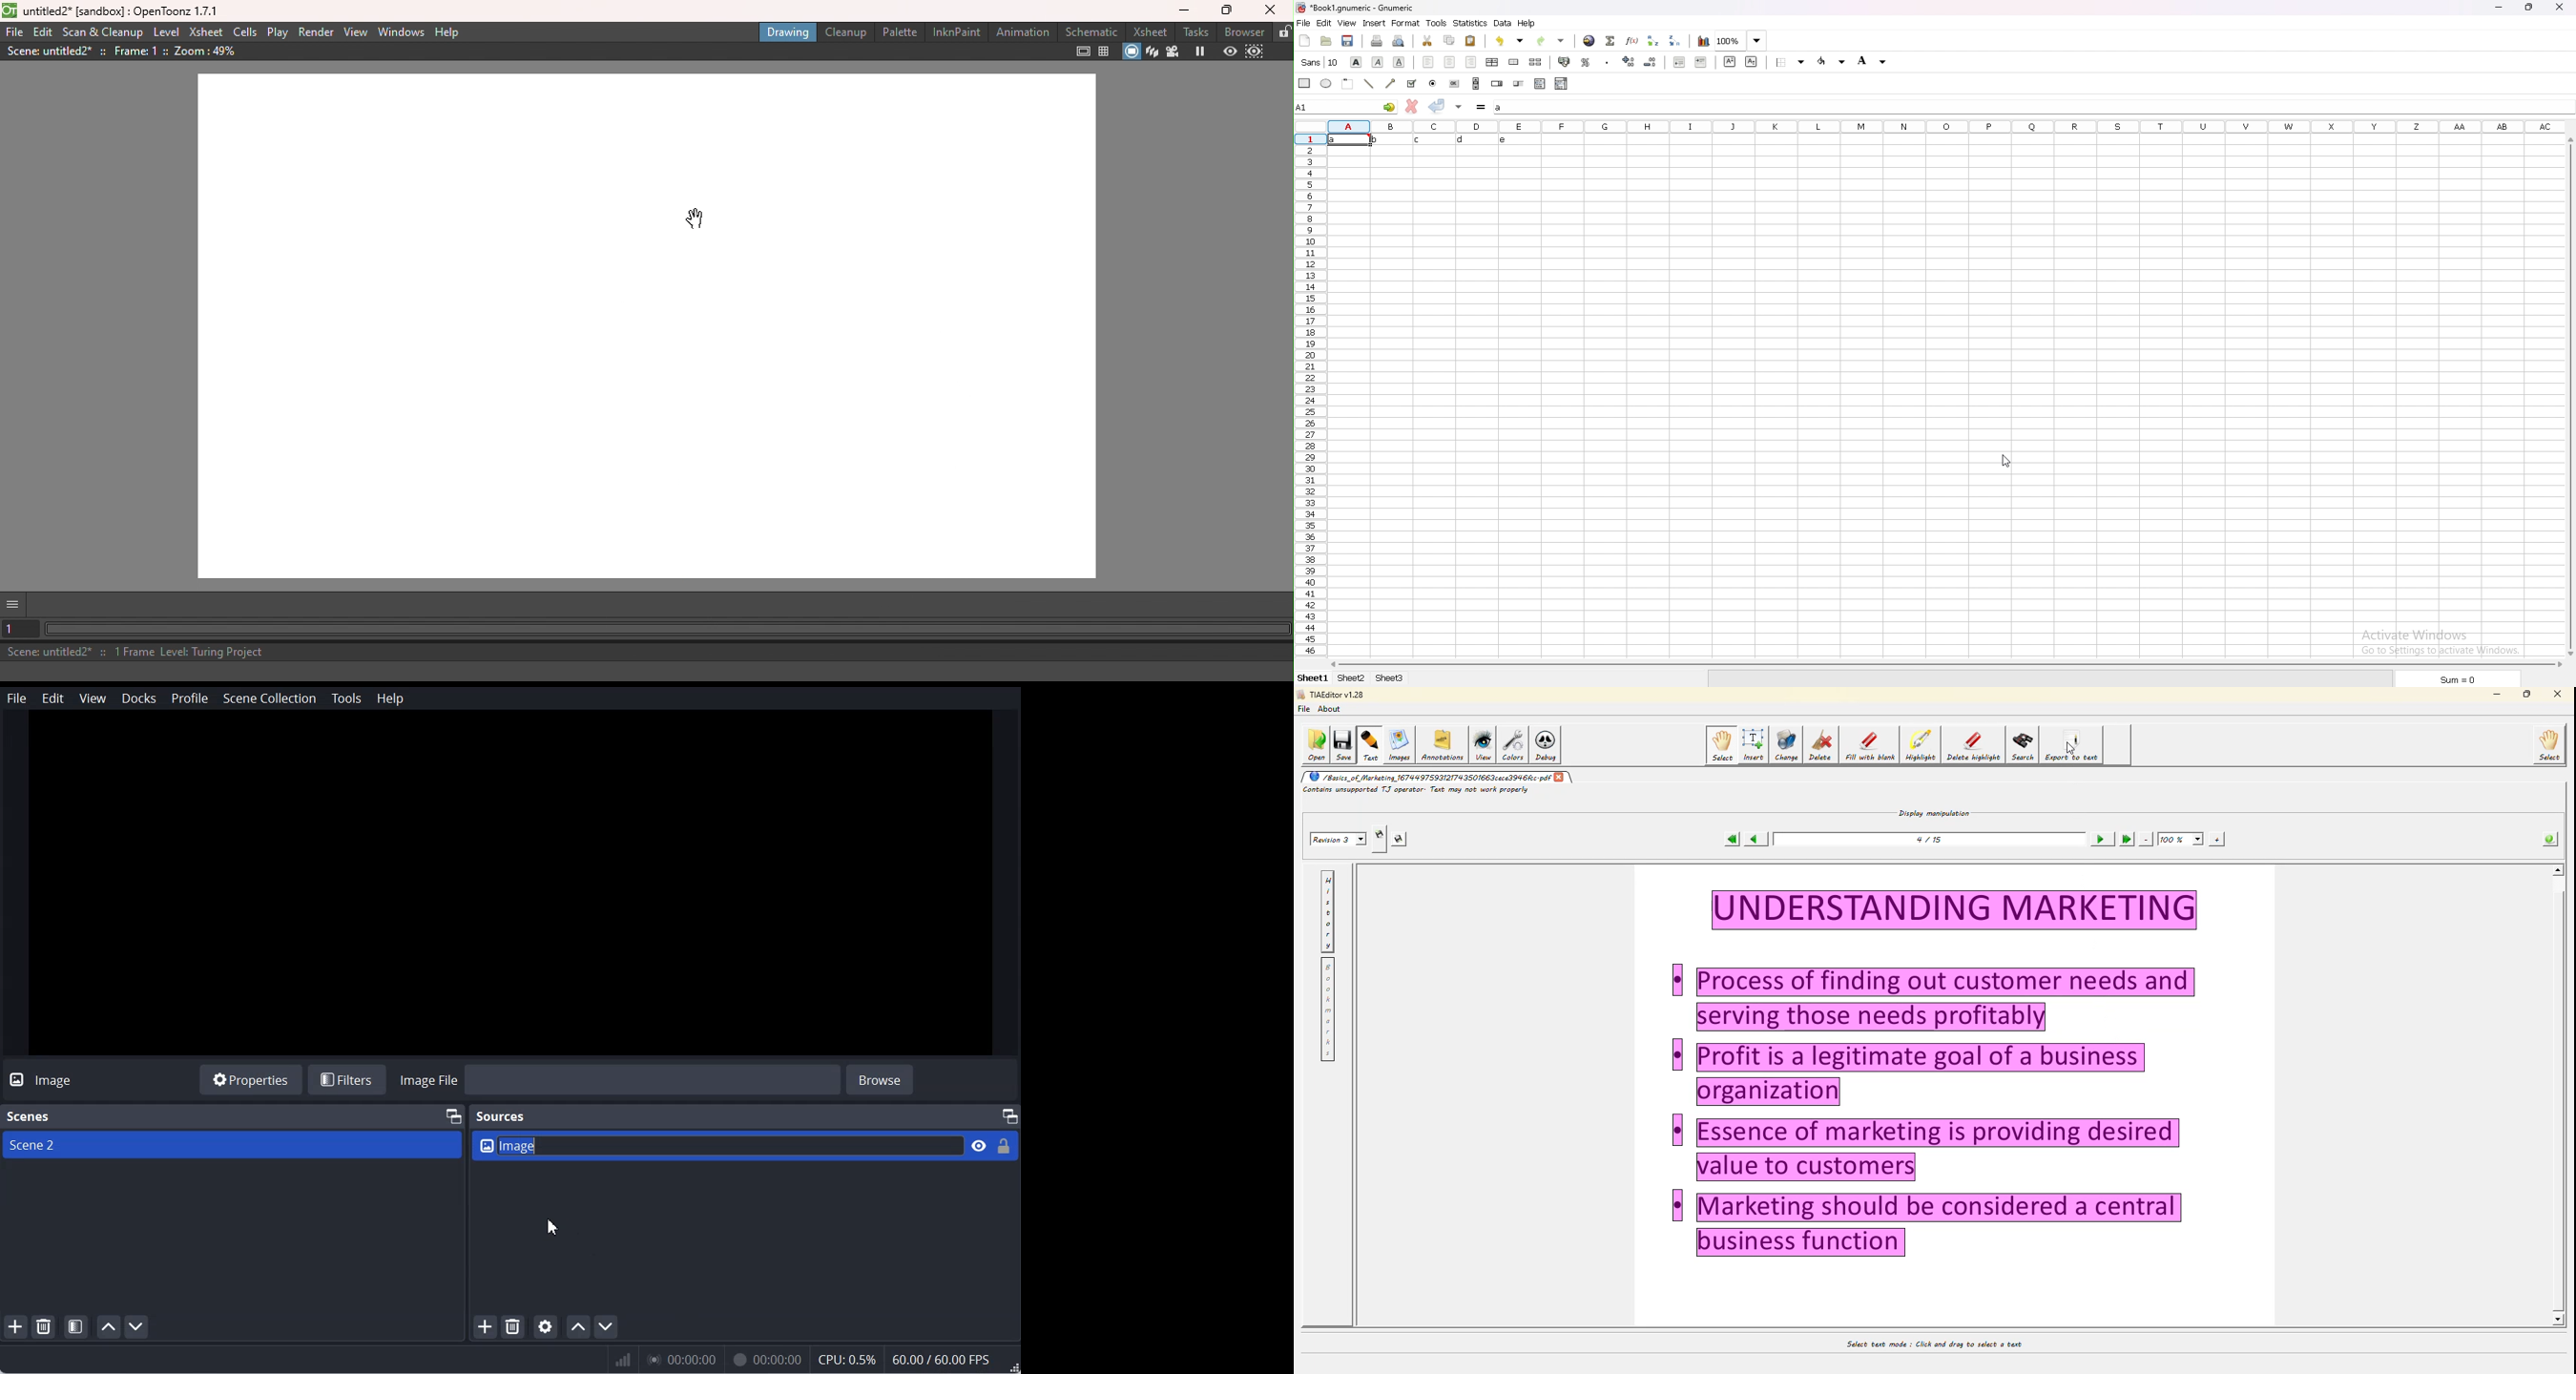 The image size is (2576, 1400). What do you see at coordinates (1369, 84) in the screenshot?
I see `line` at bounding box center [1369, 84].